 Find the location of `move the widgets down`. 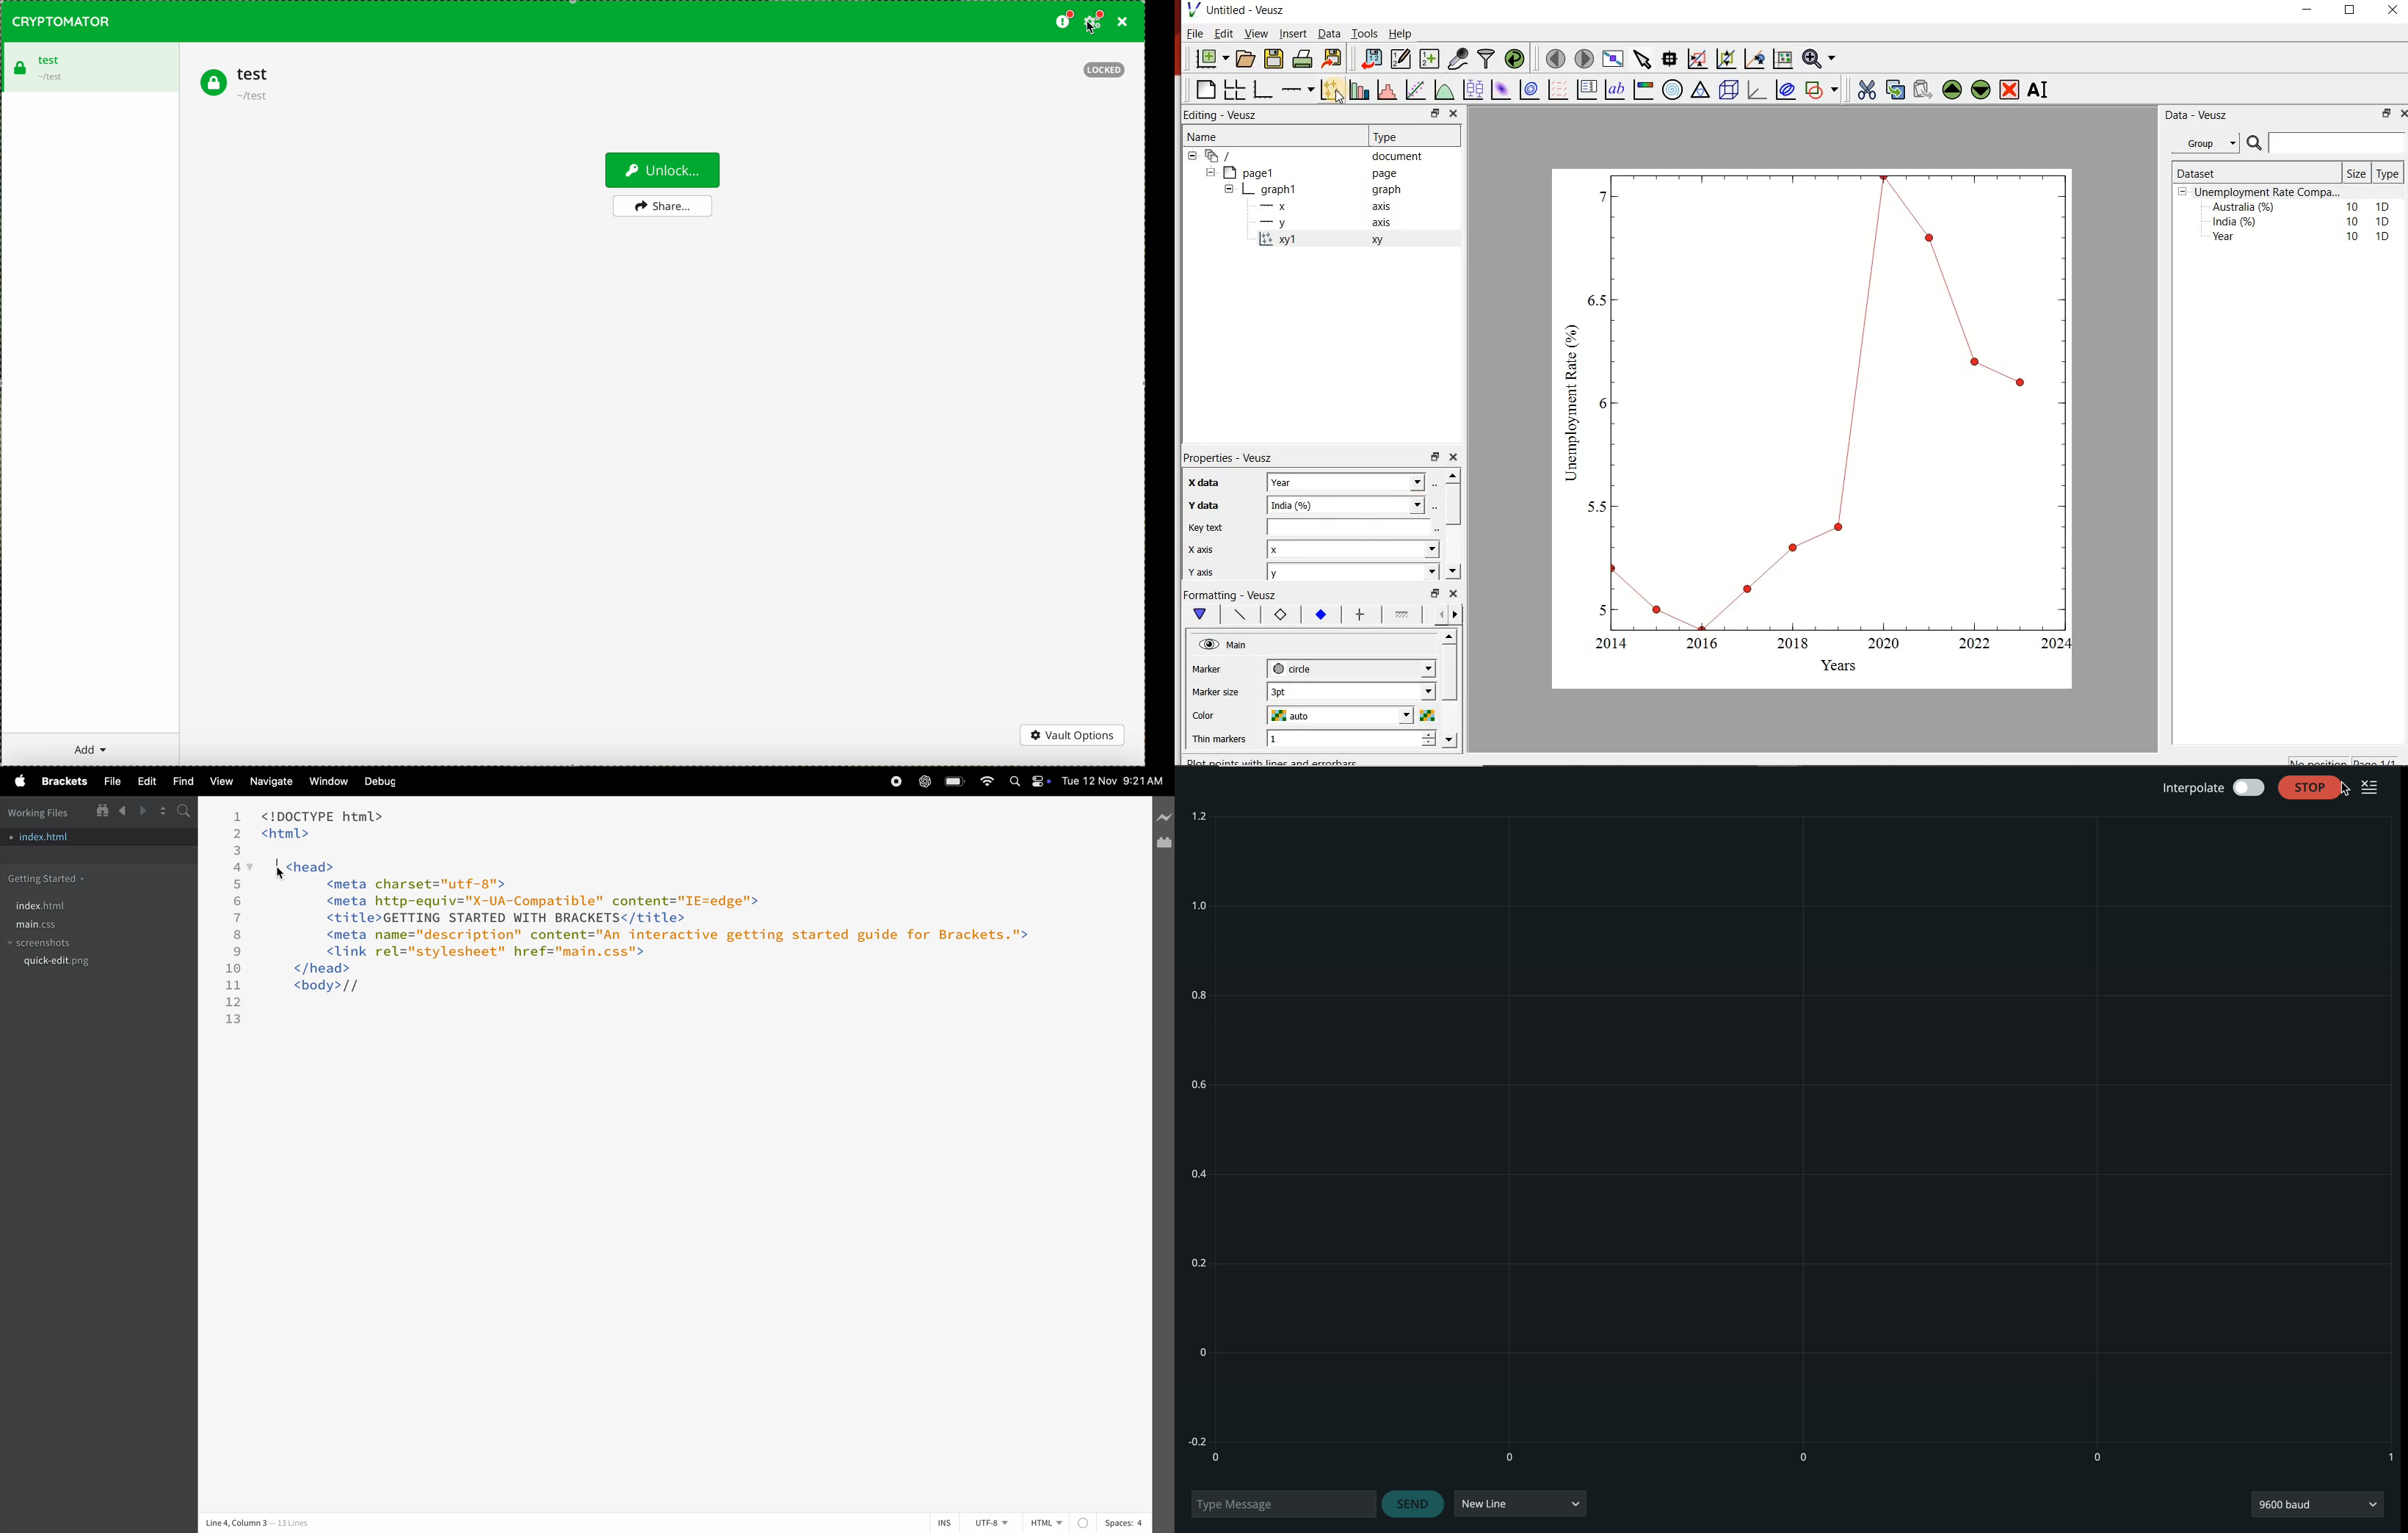

move the widgets down is located at coordinates (1979, 90).